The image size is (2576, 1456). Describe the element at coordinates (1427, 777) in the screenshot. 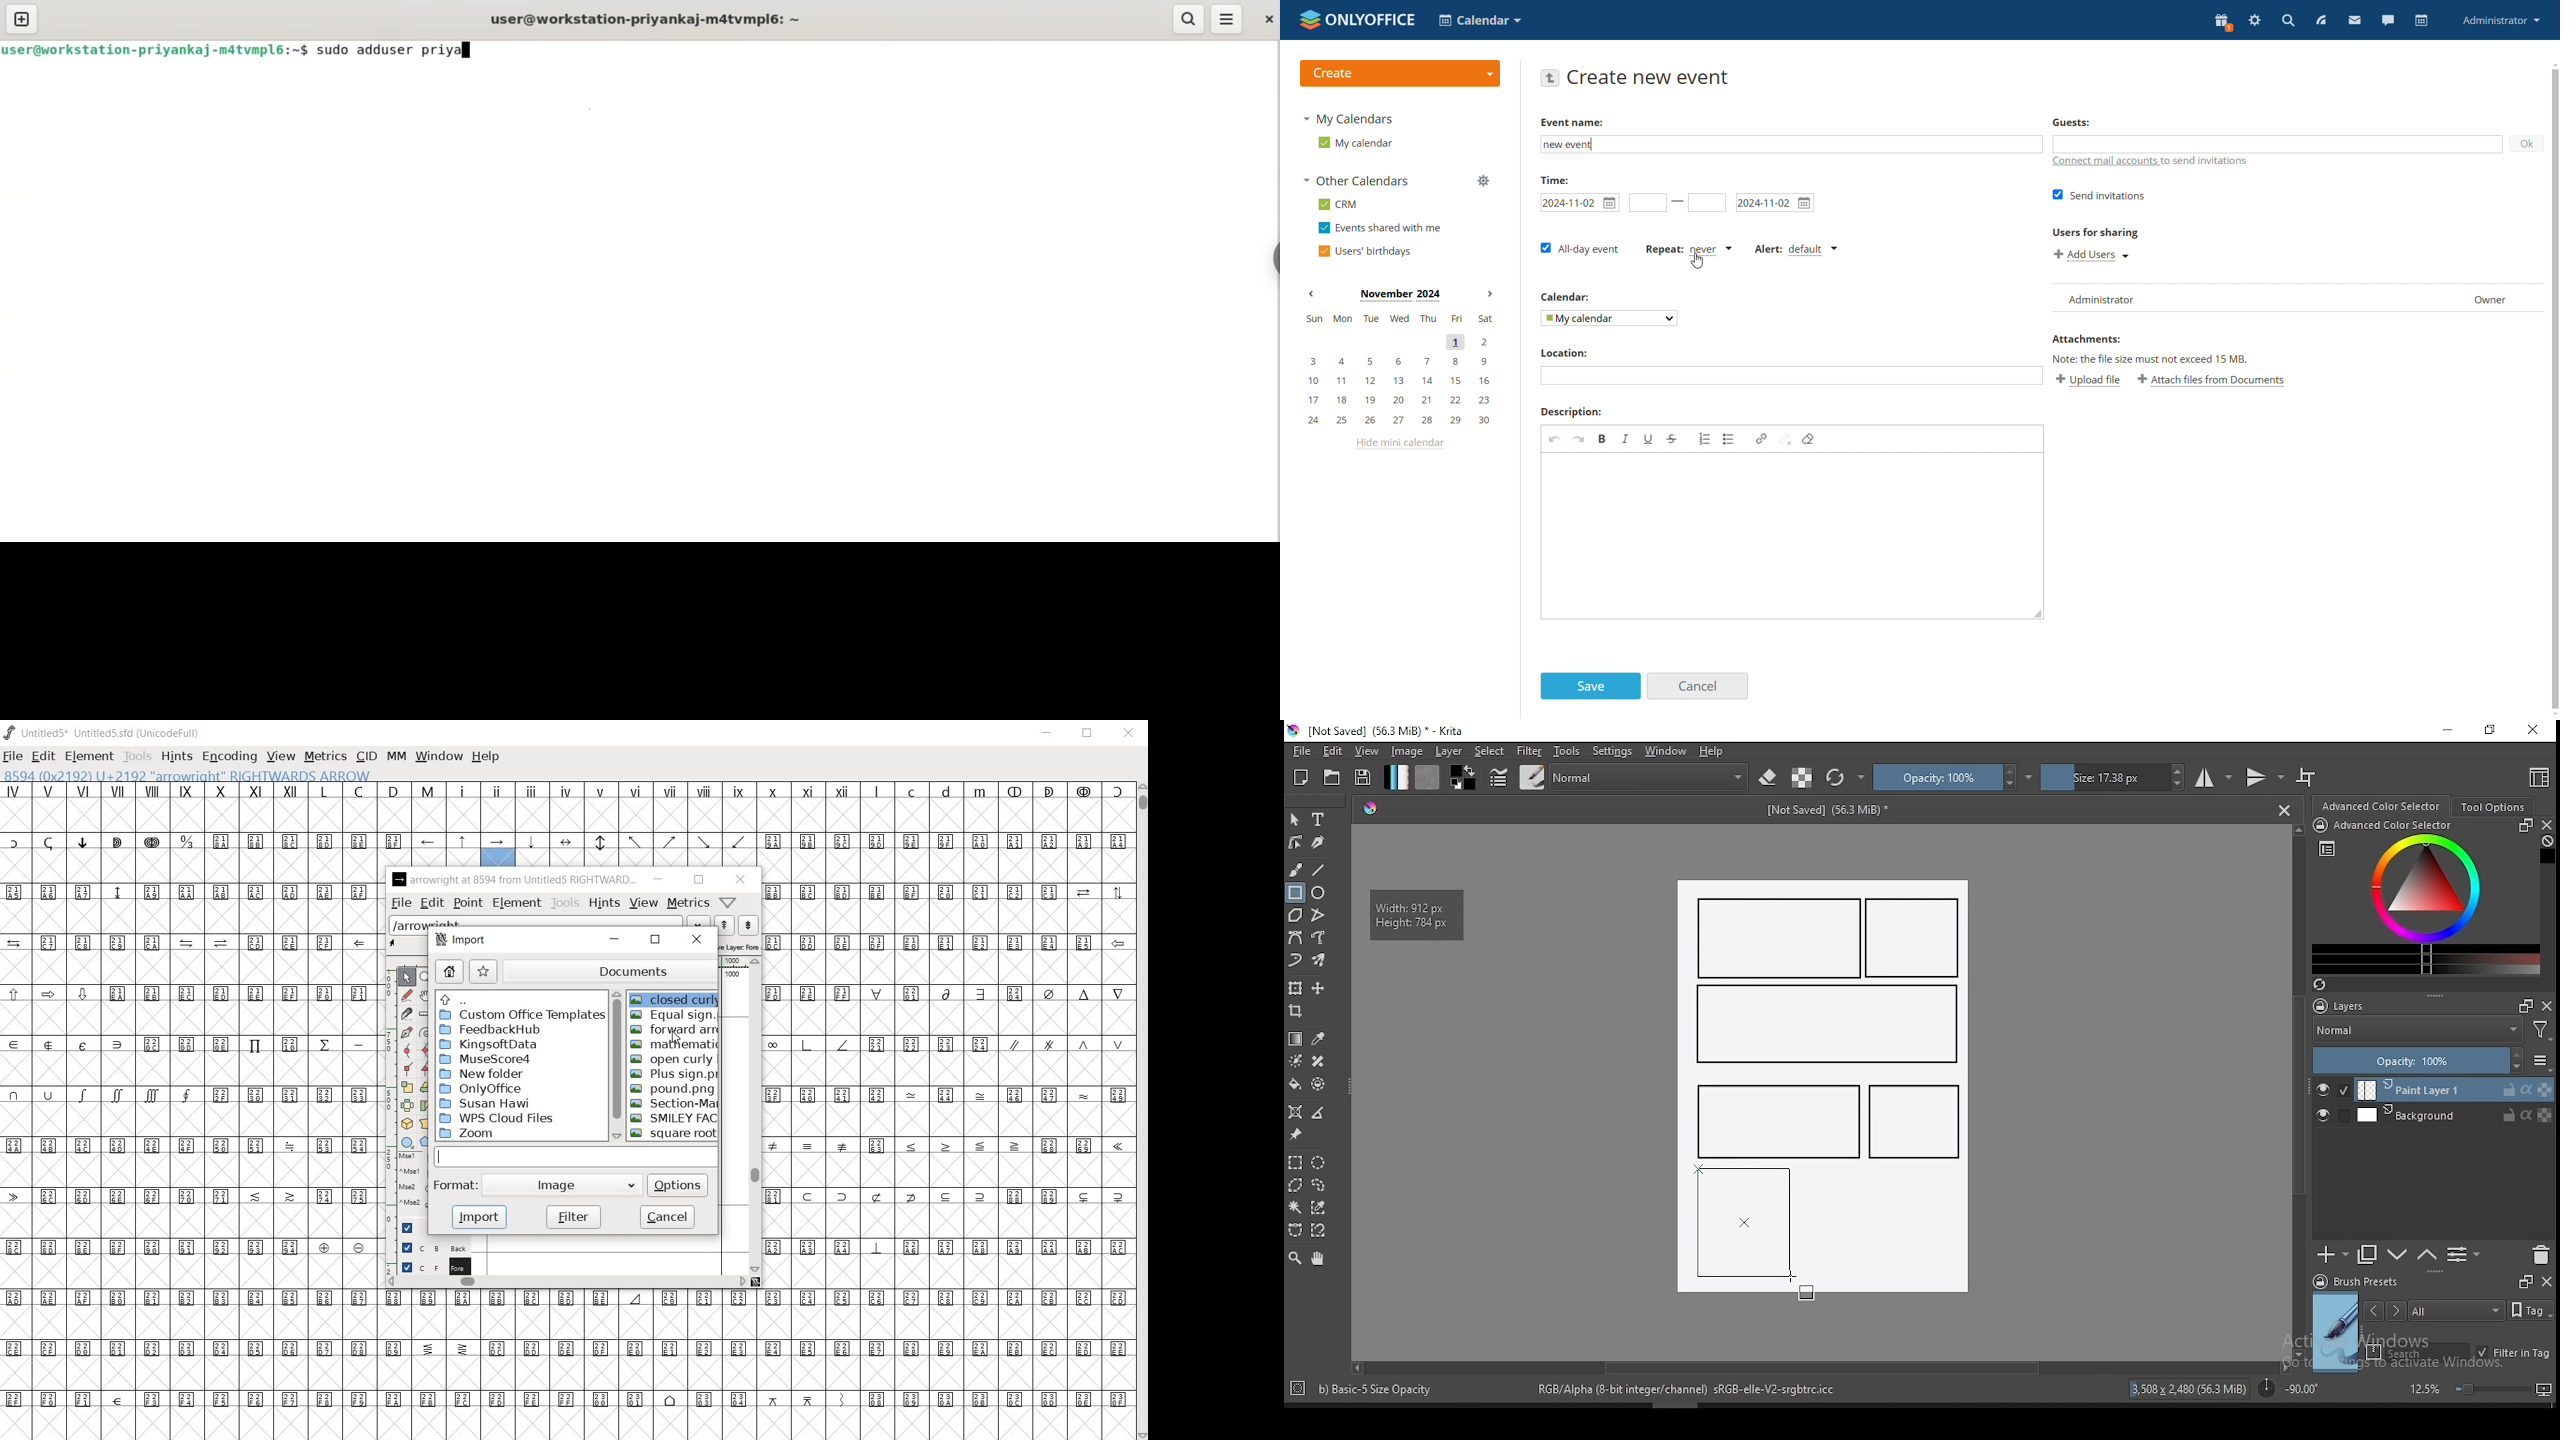

I see `pattern` at that location.